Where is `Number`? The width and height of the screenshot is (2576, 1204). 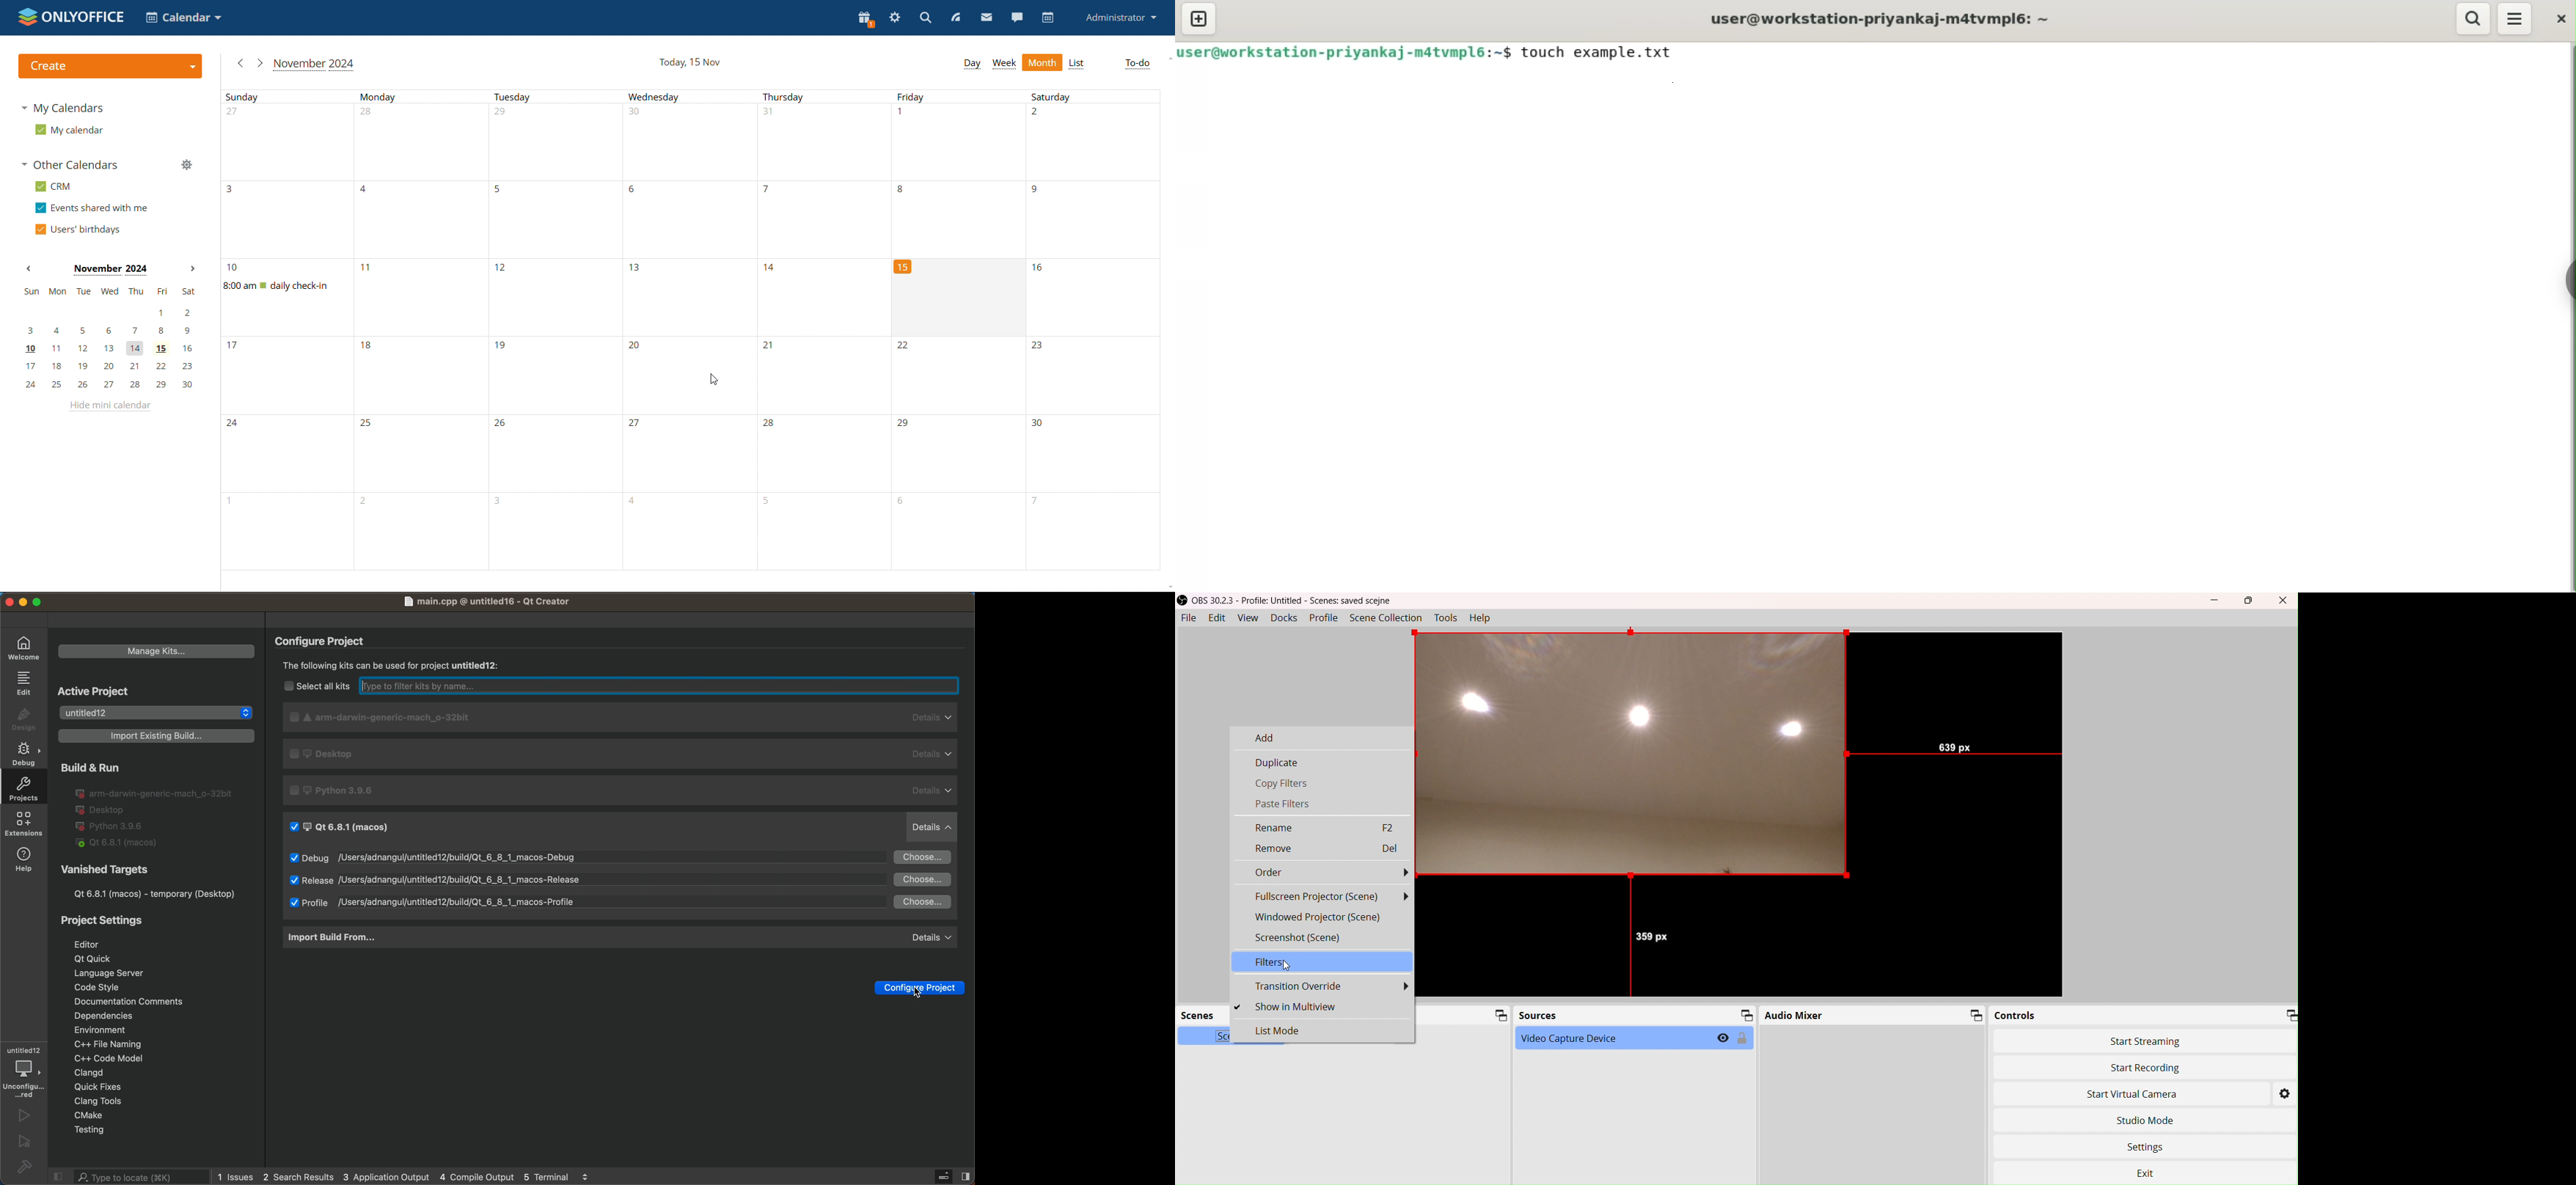
Number is located at coordinates (634, 113).